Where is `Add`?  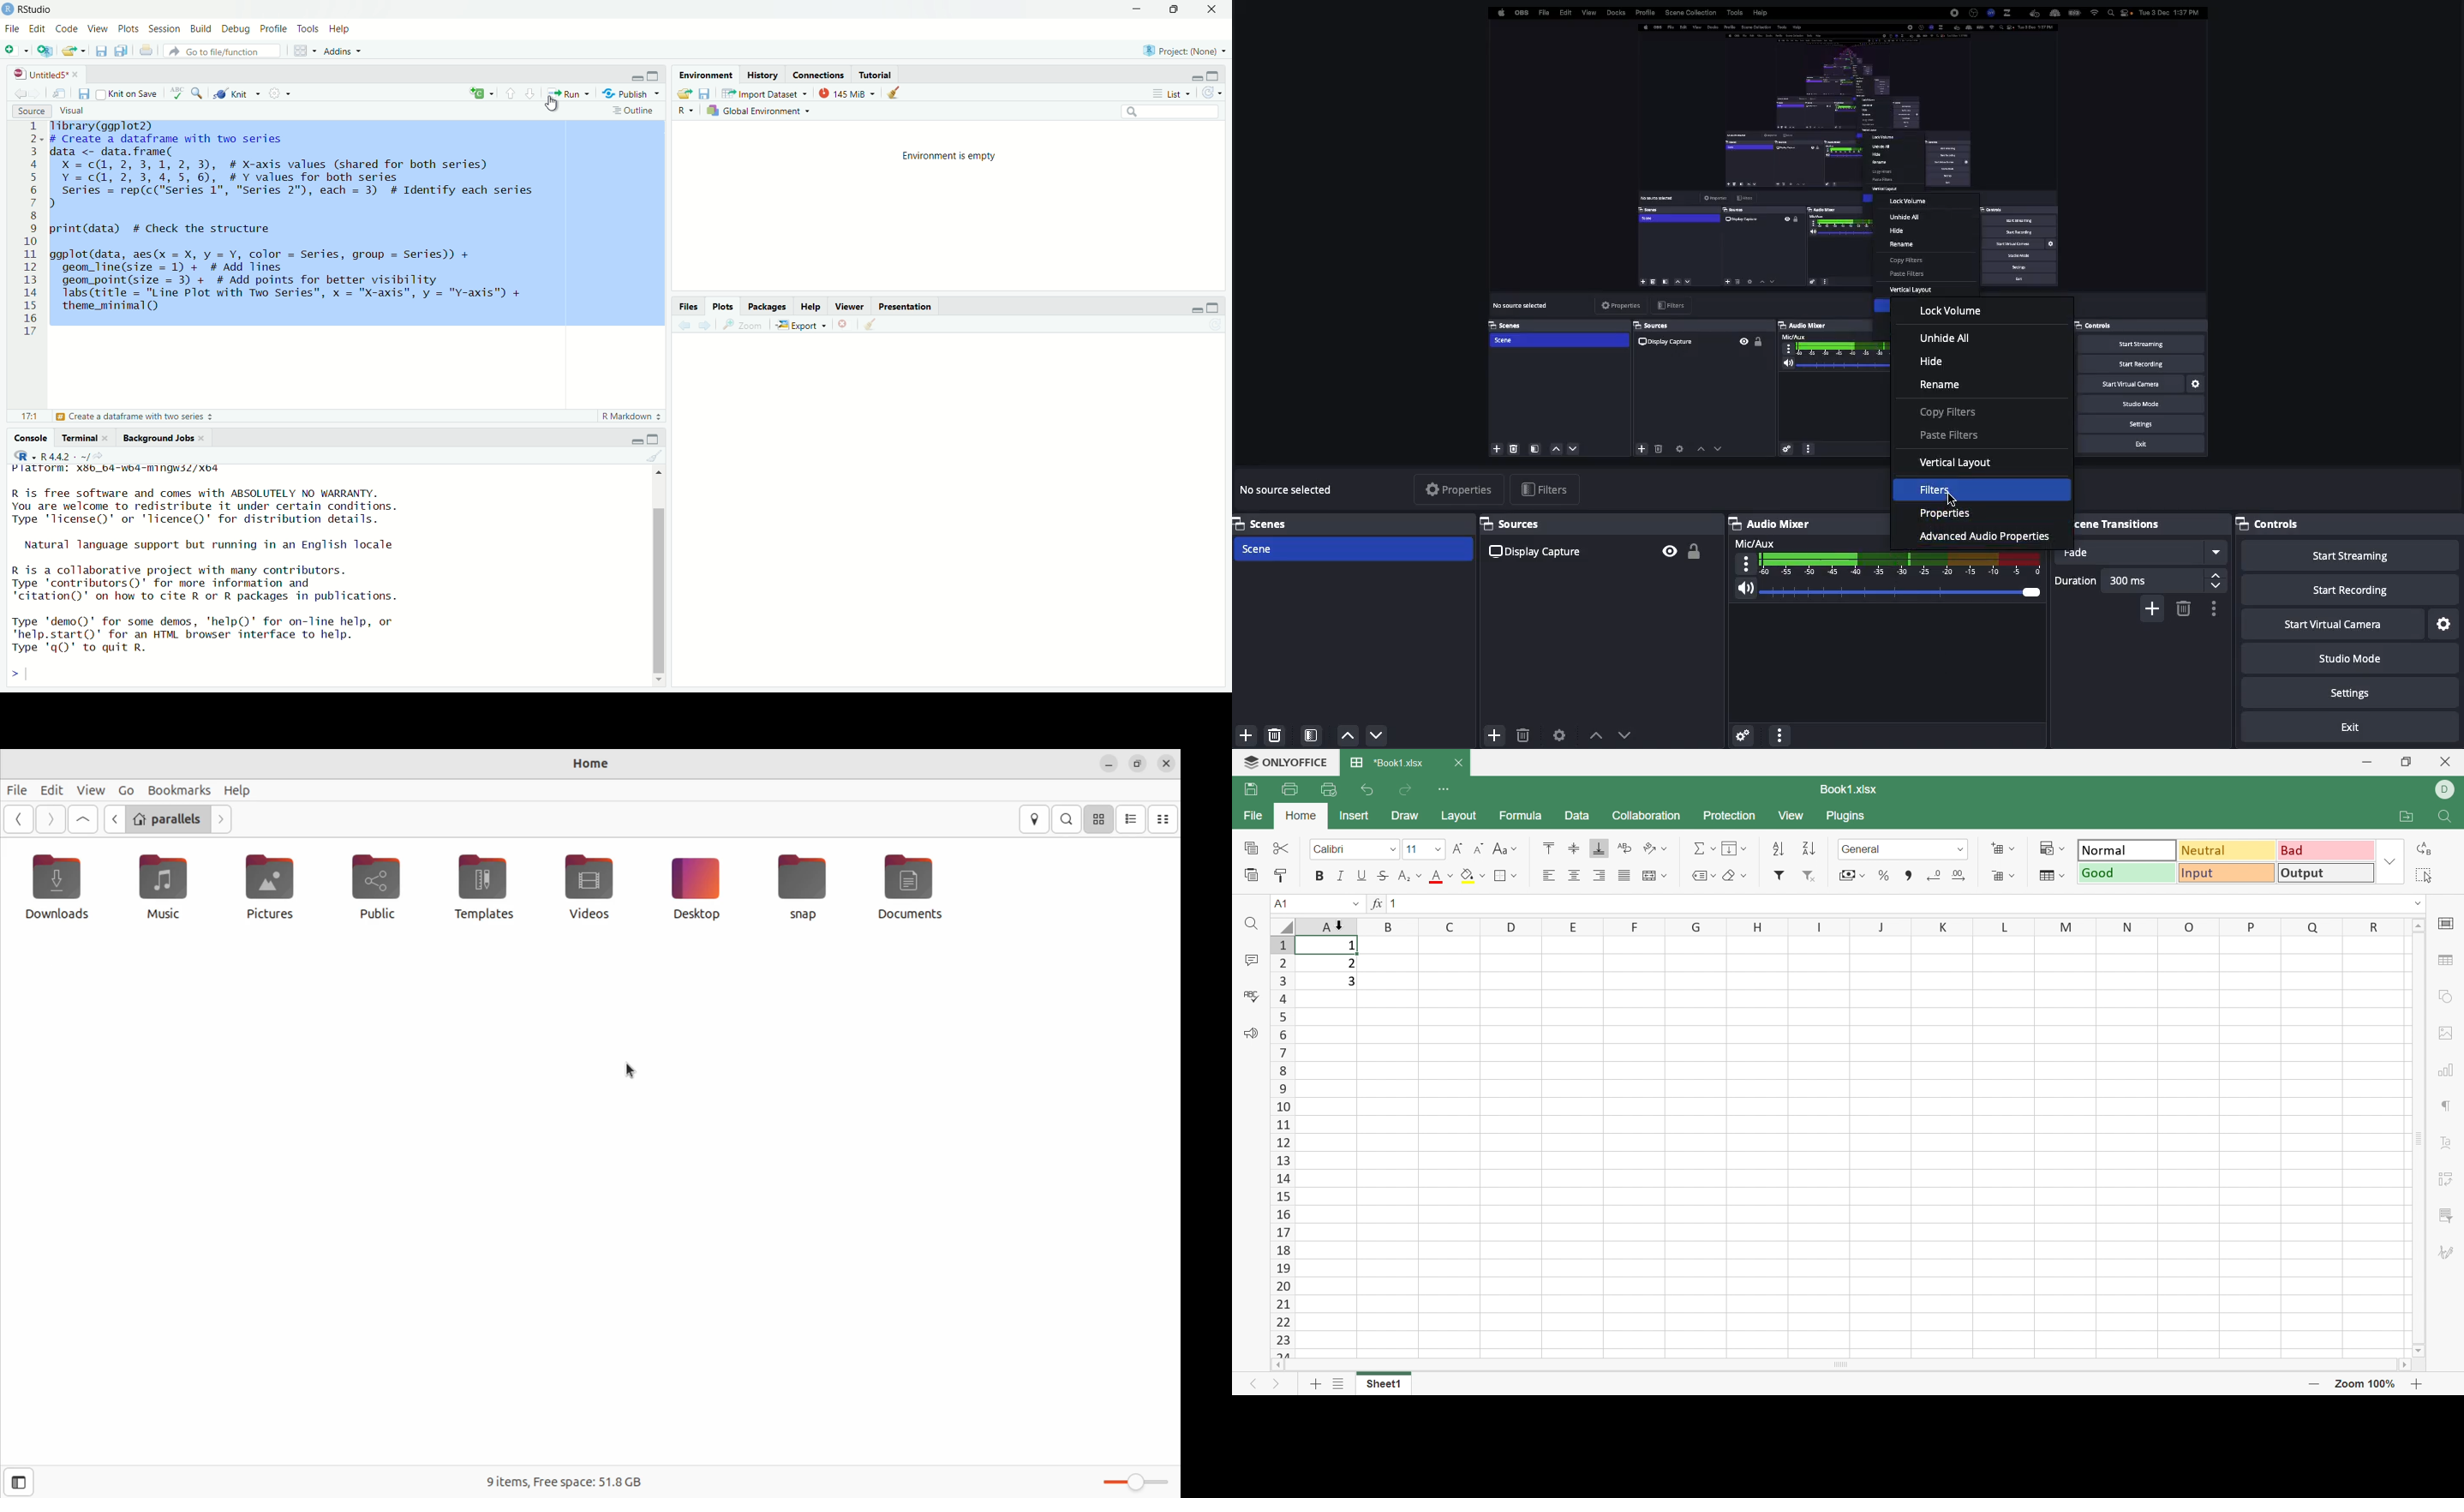
Add is located at coordinates (2151, 609).